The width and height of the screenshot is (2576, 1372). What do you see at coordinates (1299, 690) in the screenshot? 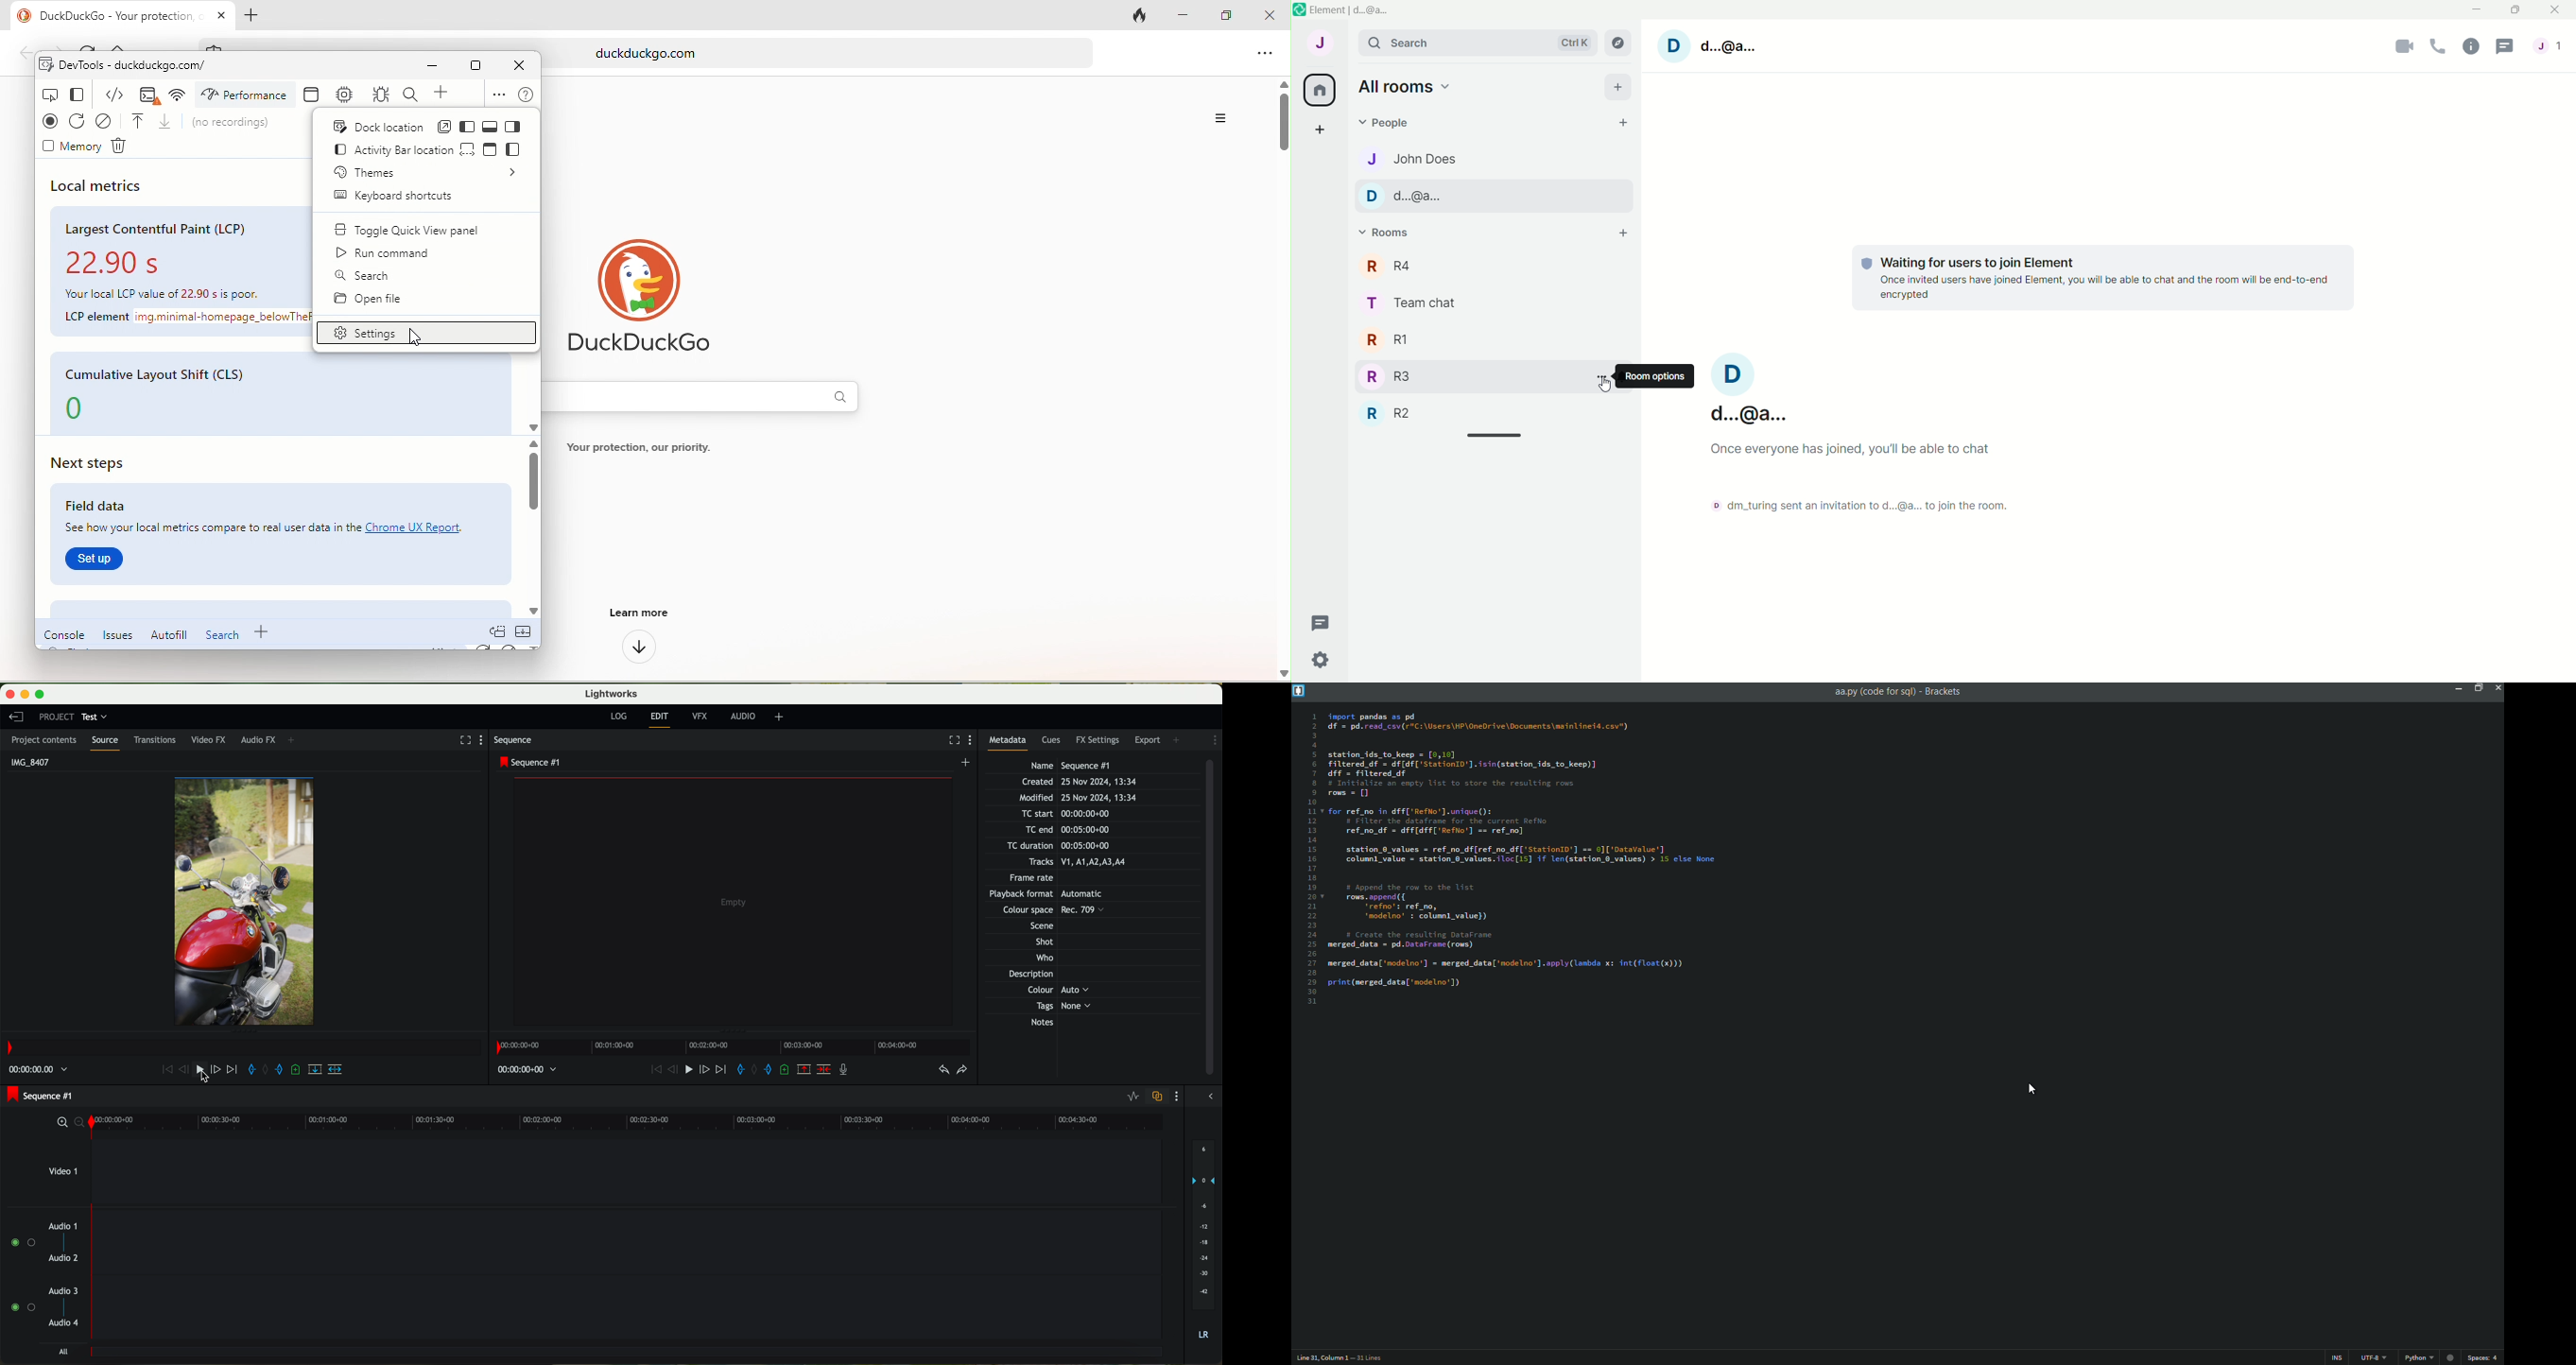
I see `app icon` at bounding box center [1299, 690].